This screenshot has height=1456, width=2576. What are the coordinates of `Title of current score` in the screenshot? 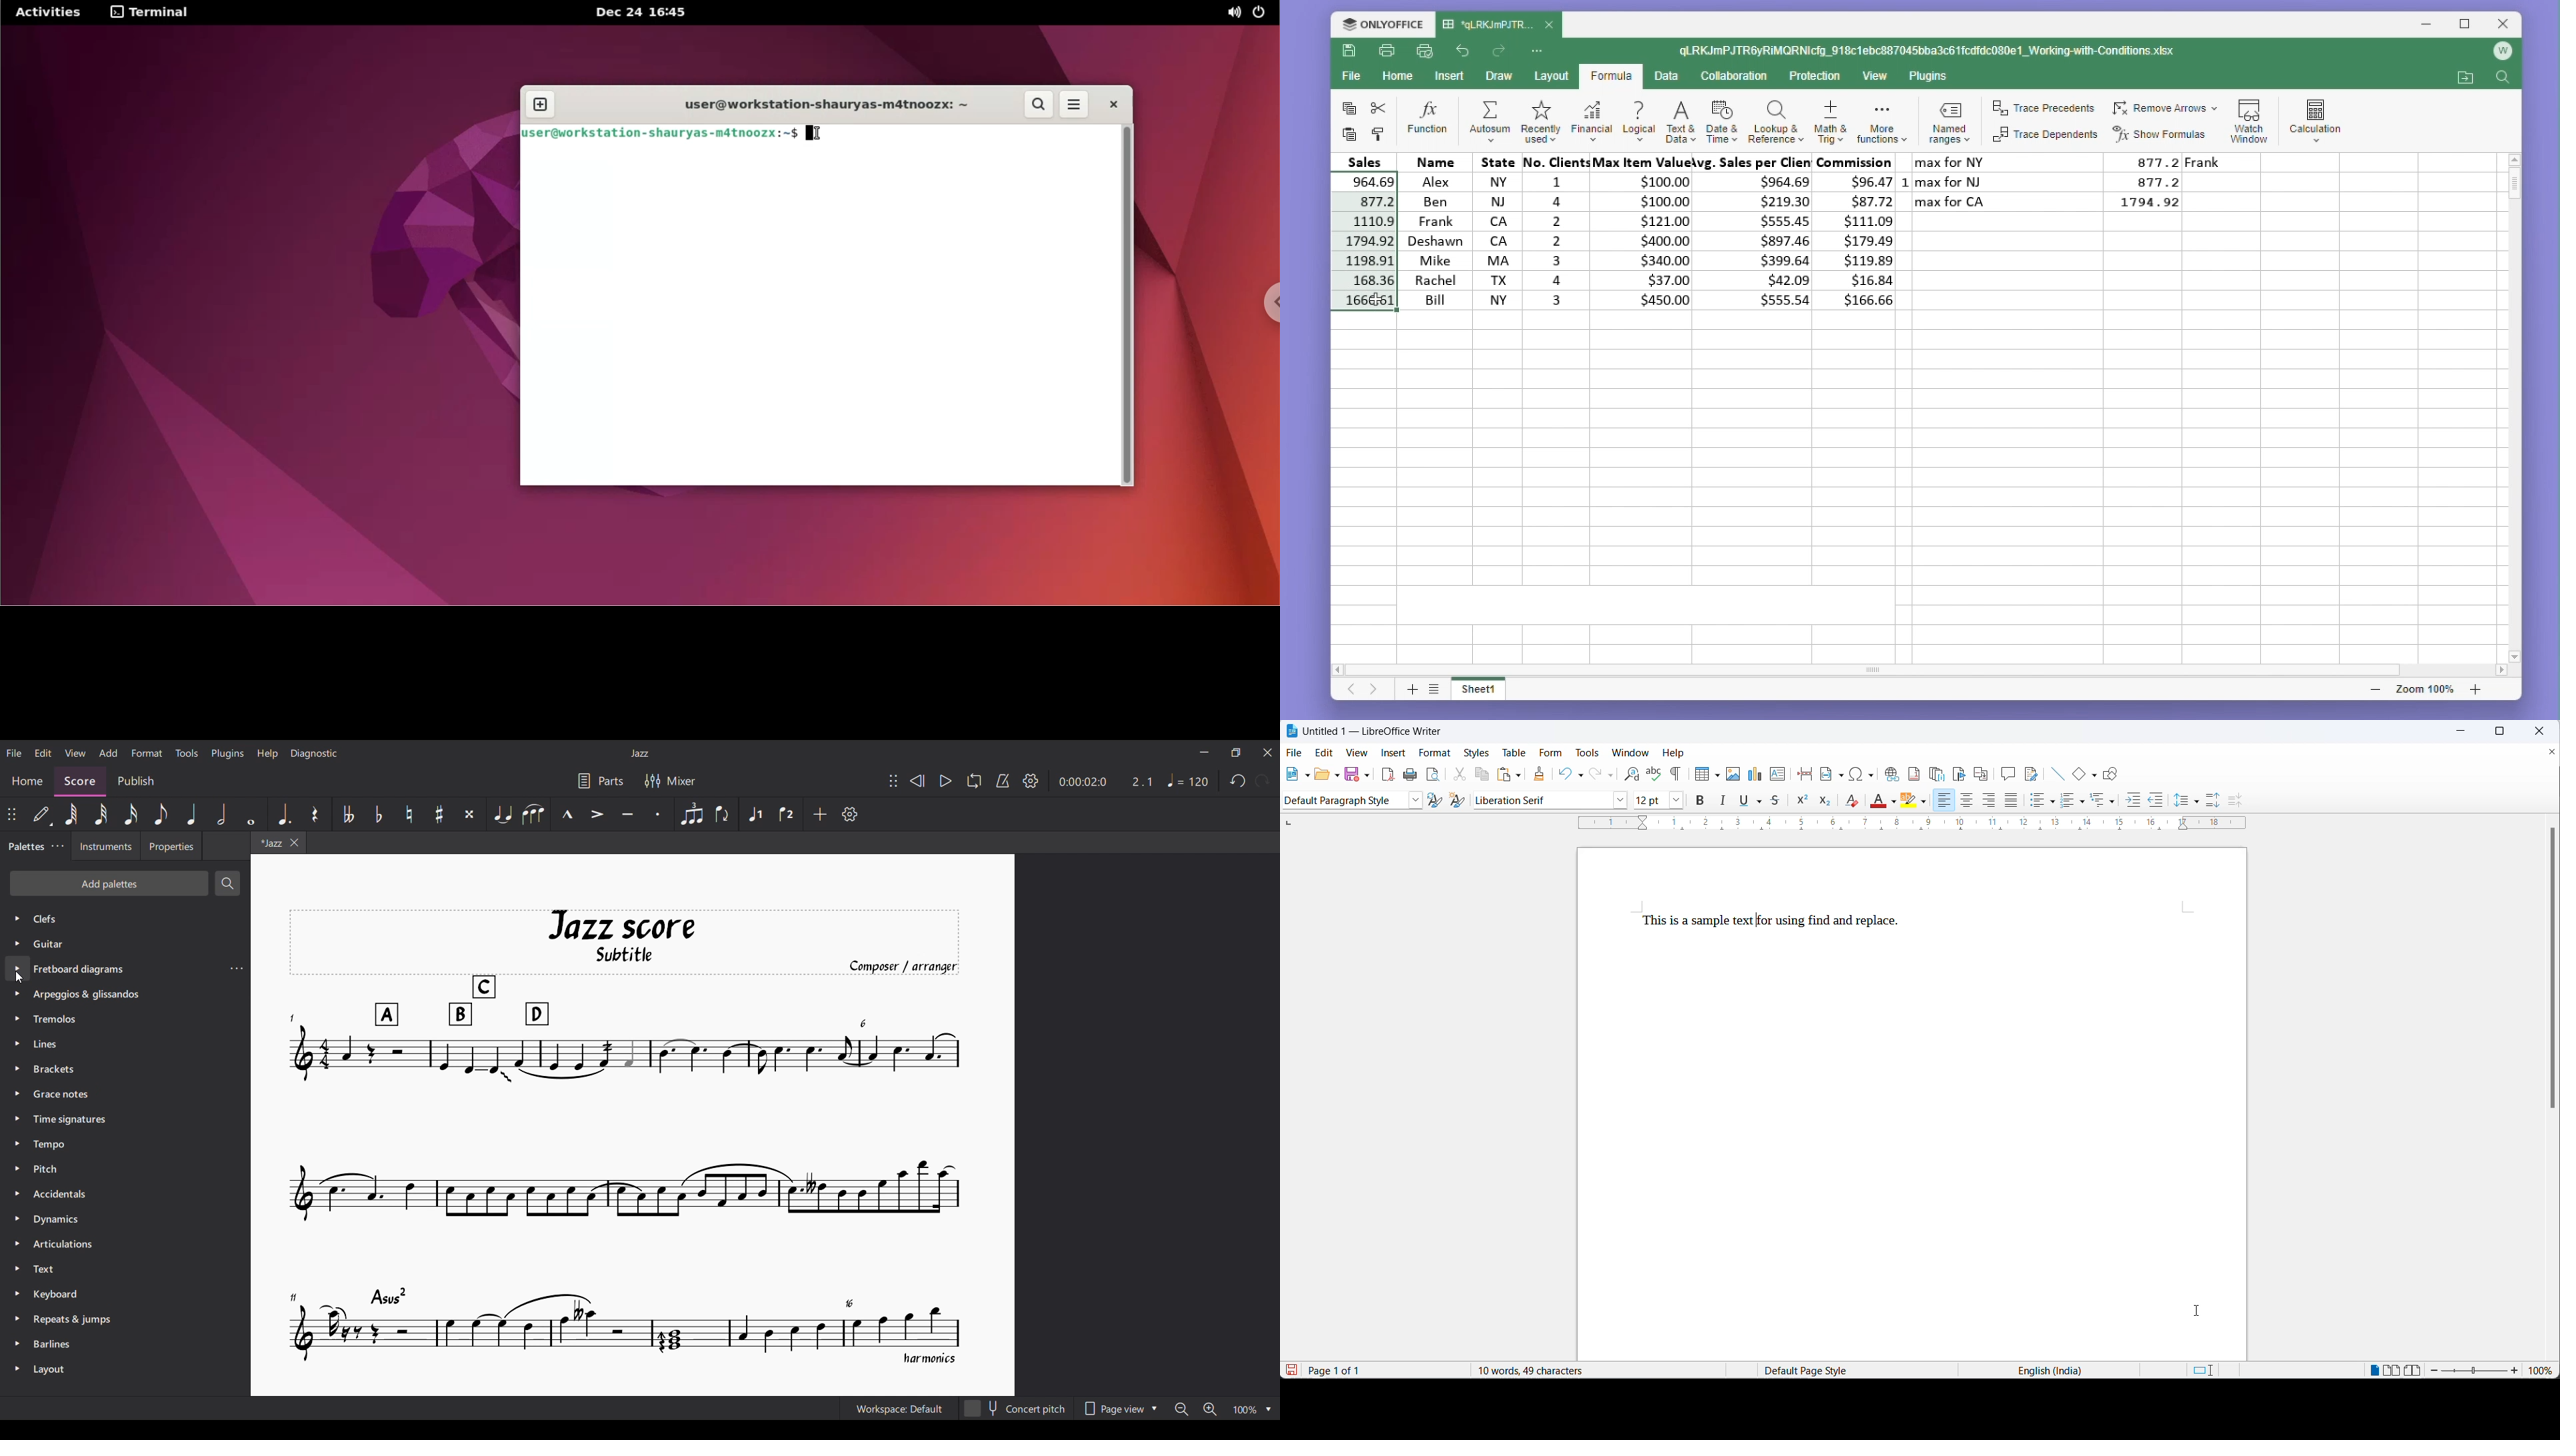 It's located at (639, 753).